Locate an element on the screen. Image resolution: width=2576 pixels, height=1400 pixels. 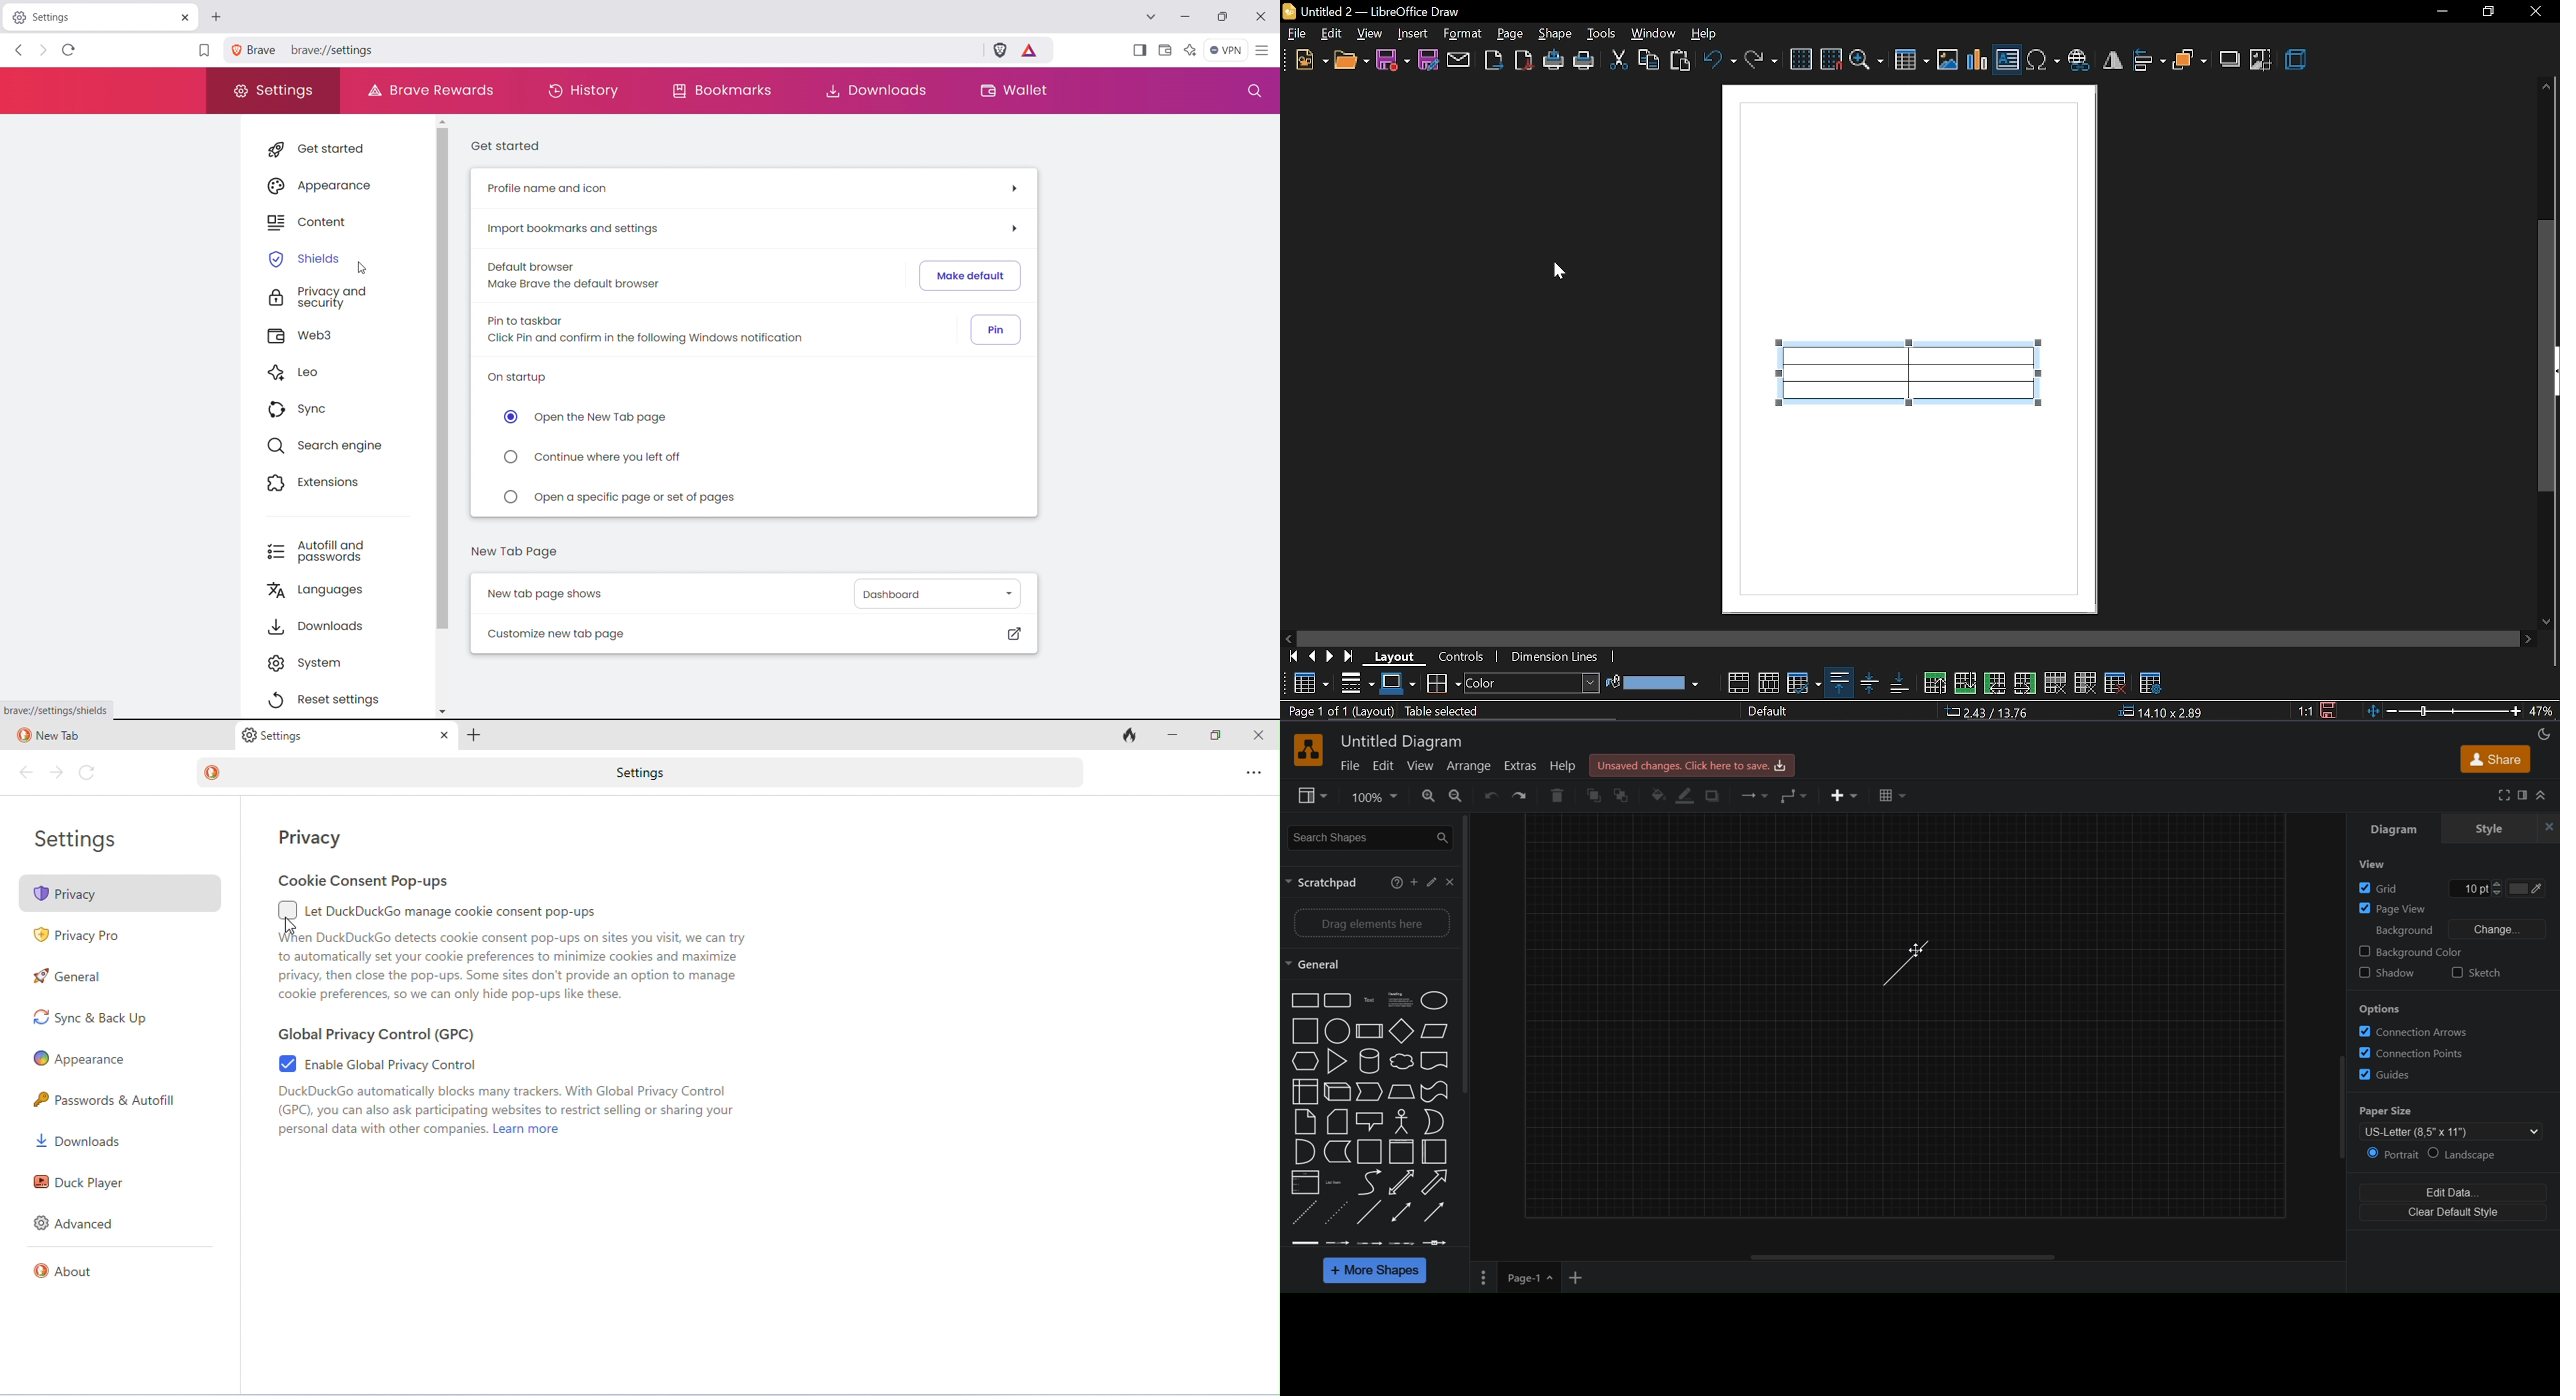
background color is located at coordinates (2412, 950).